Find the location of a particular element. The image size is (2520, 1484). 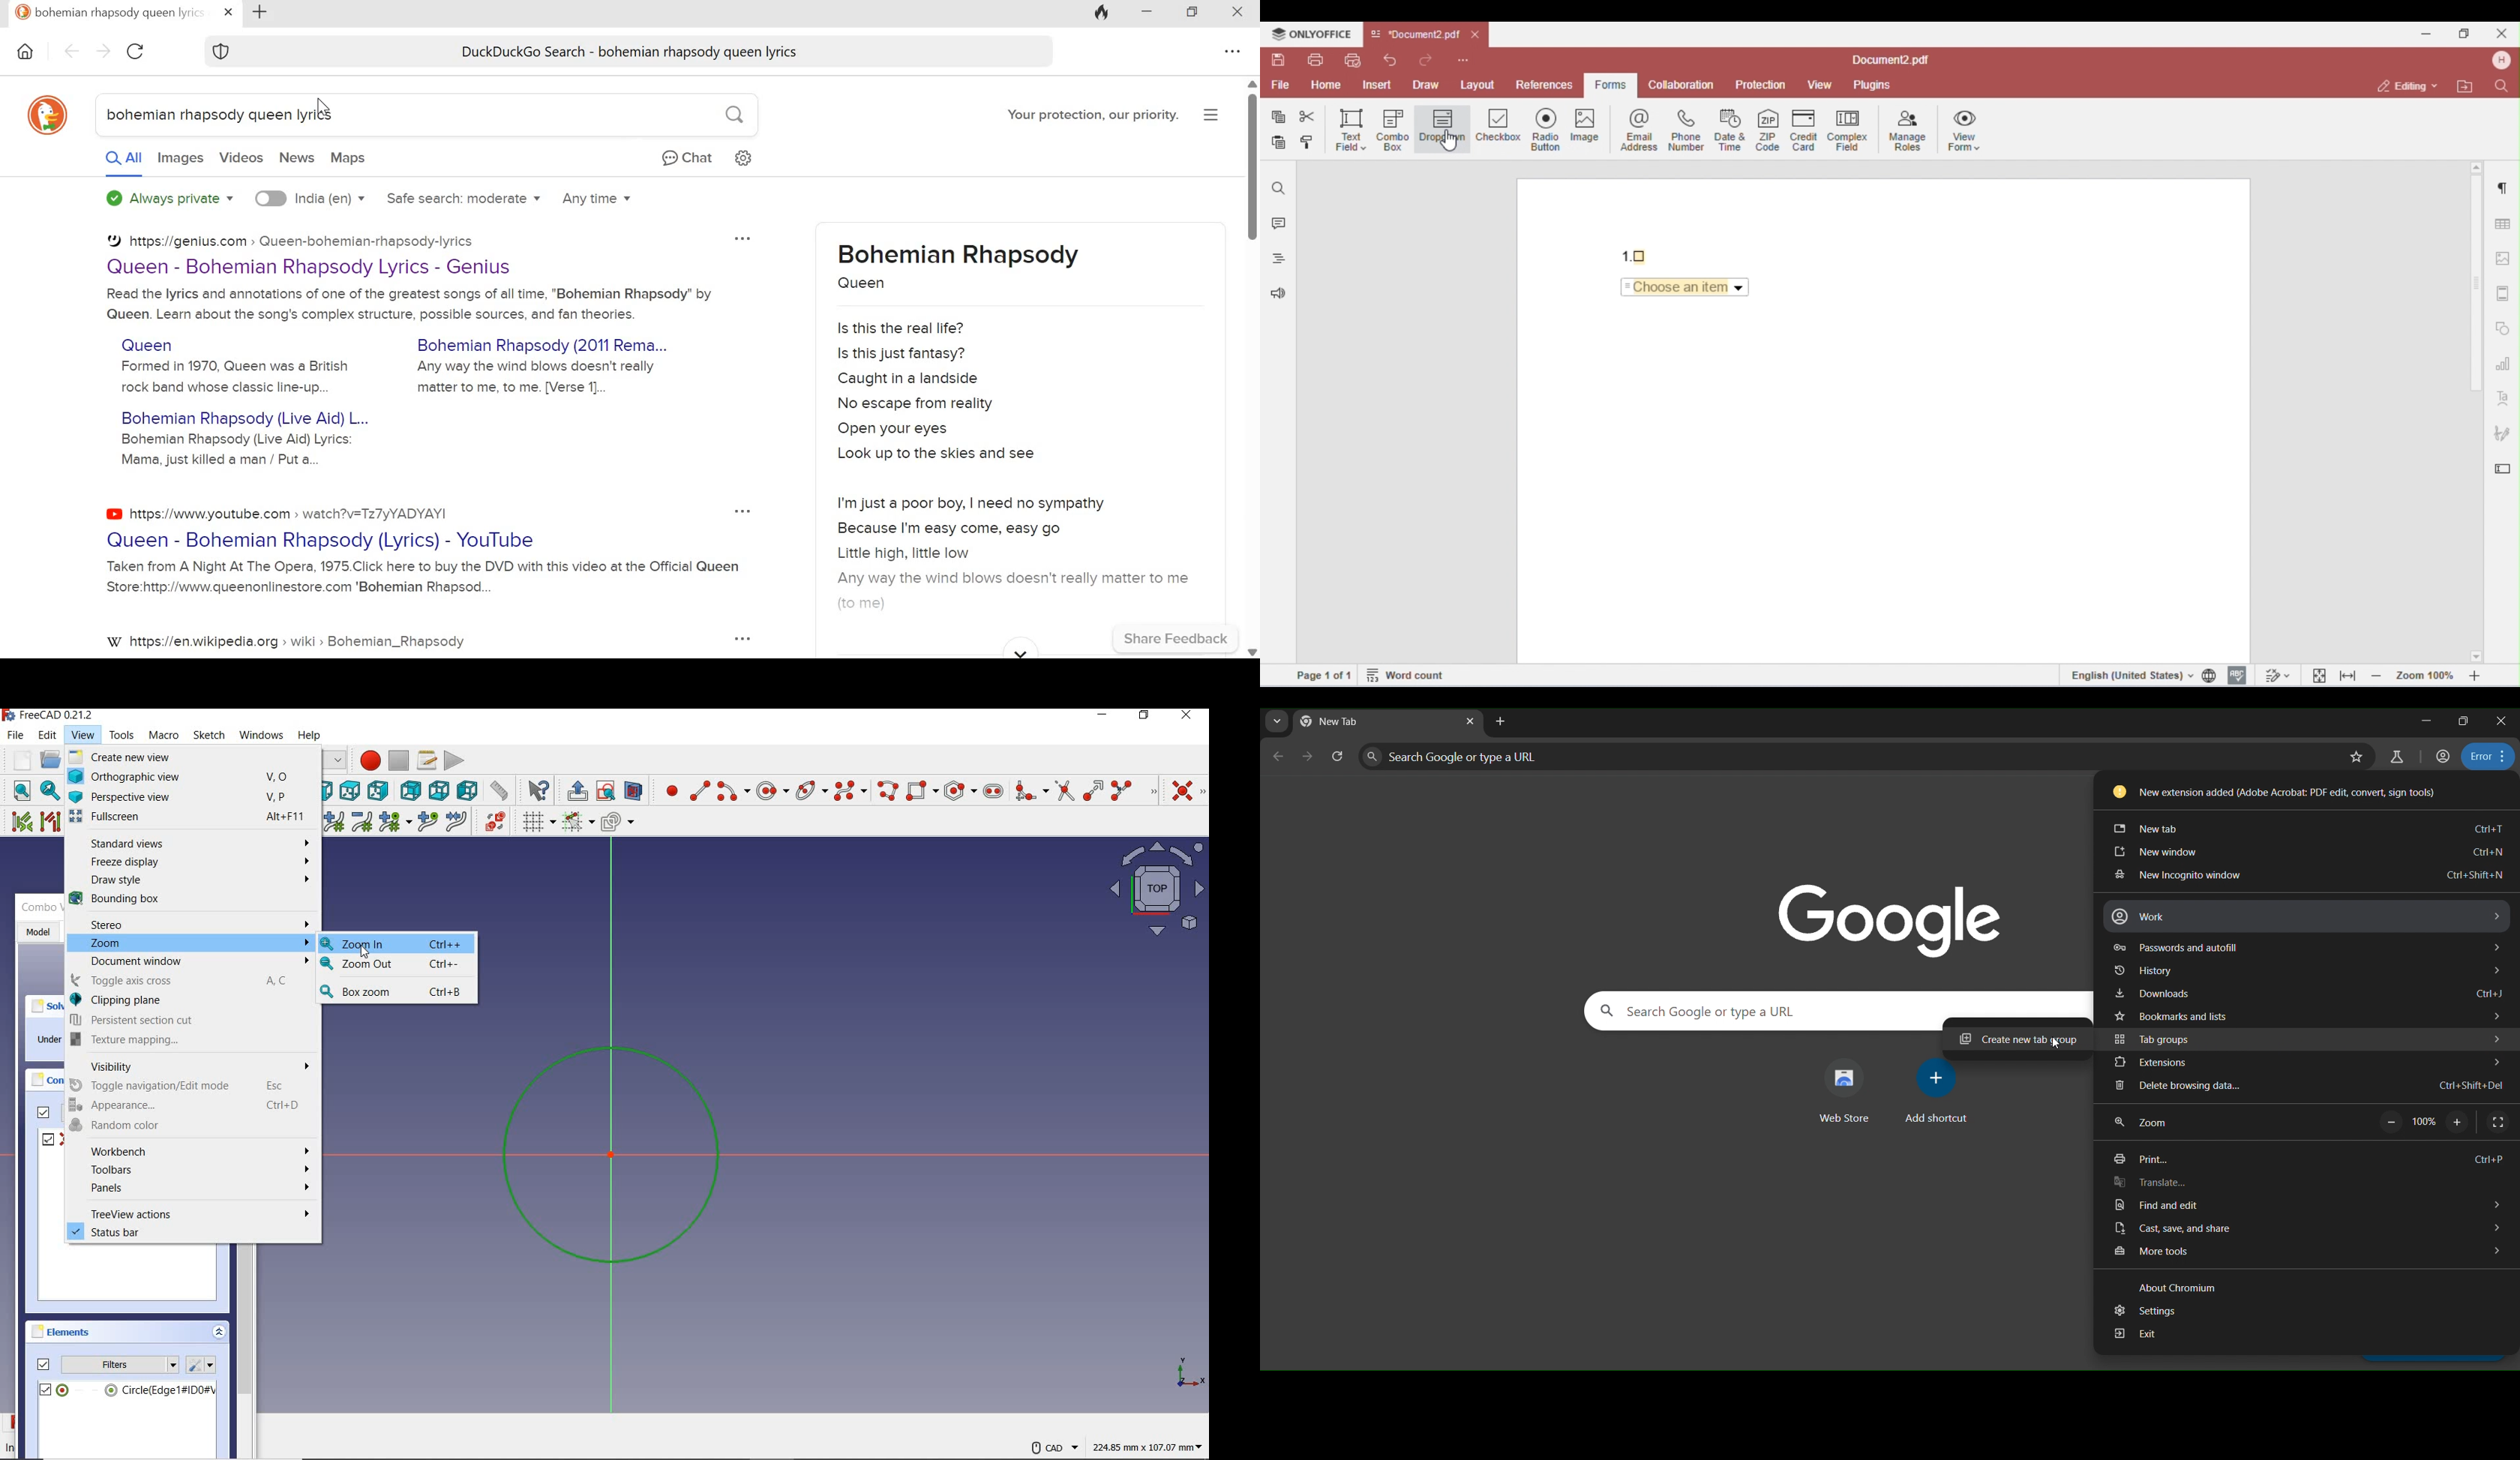

Stereo is located at coordinates (199, 923).